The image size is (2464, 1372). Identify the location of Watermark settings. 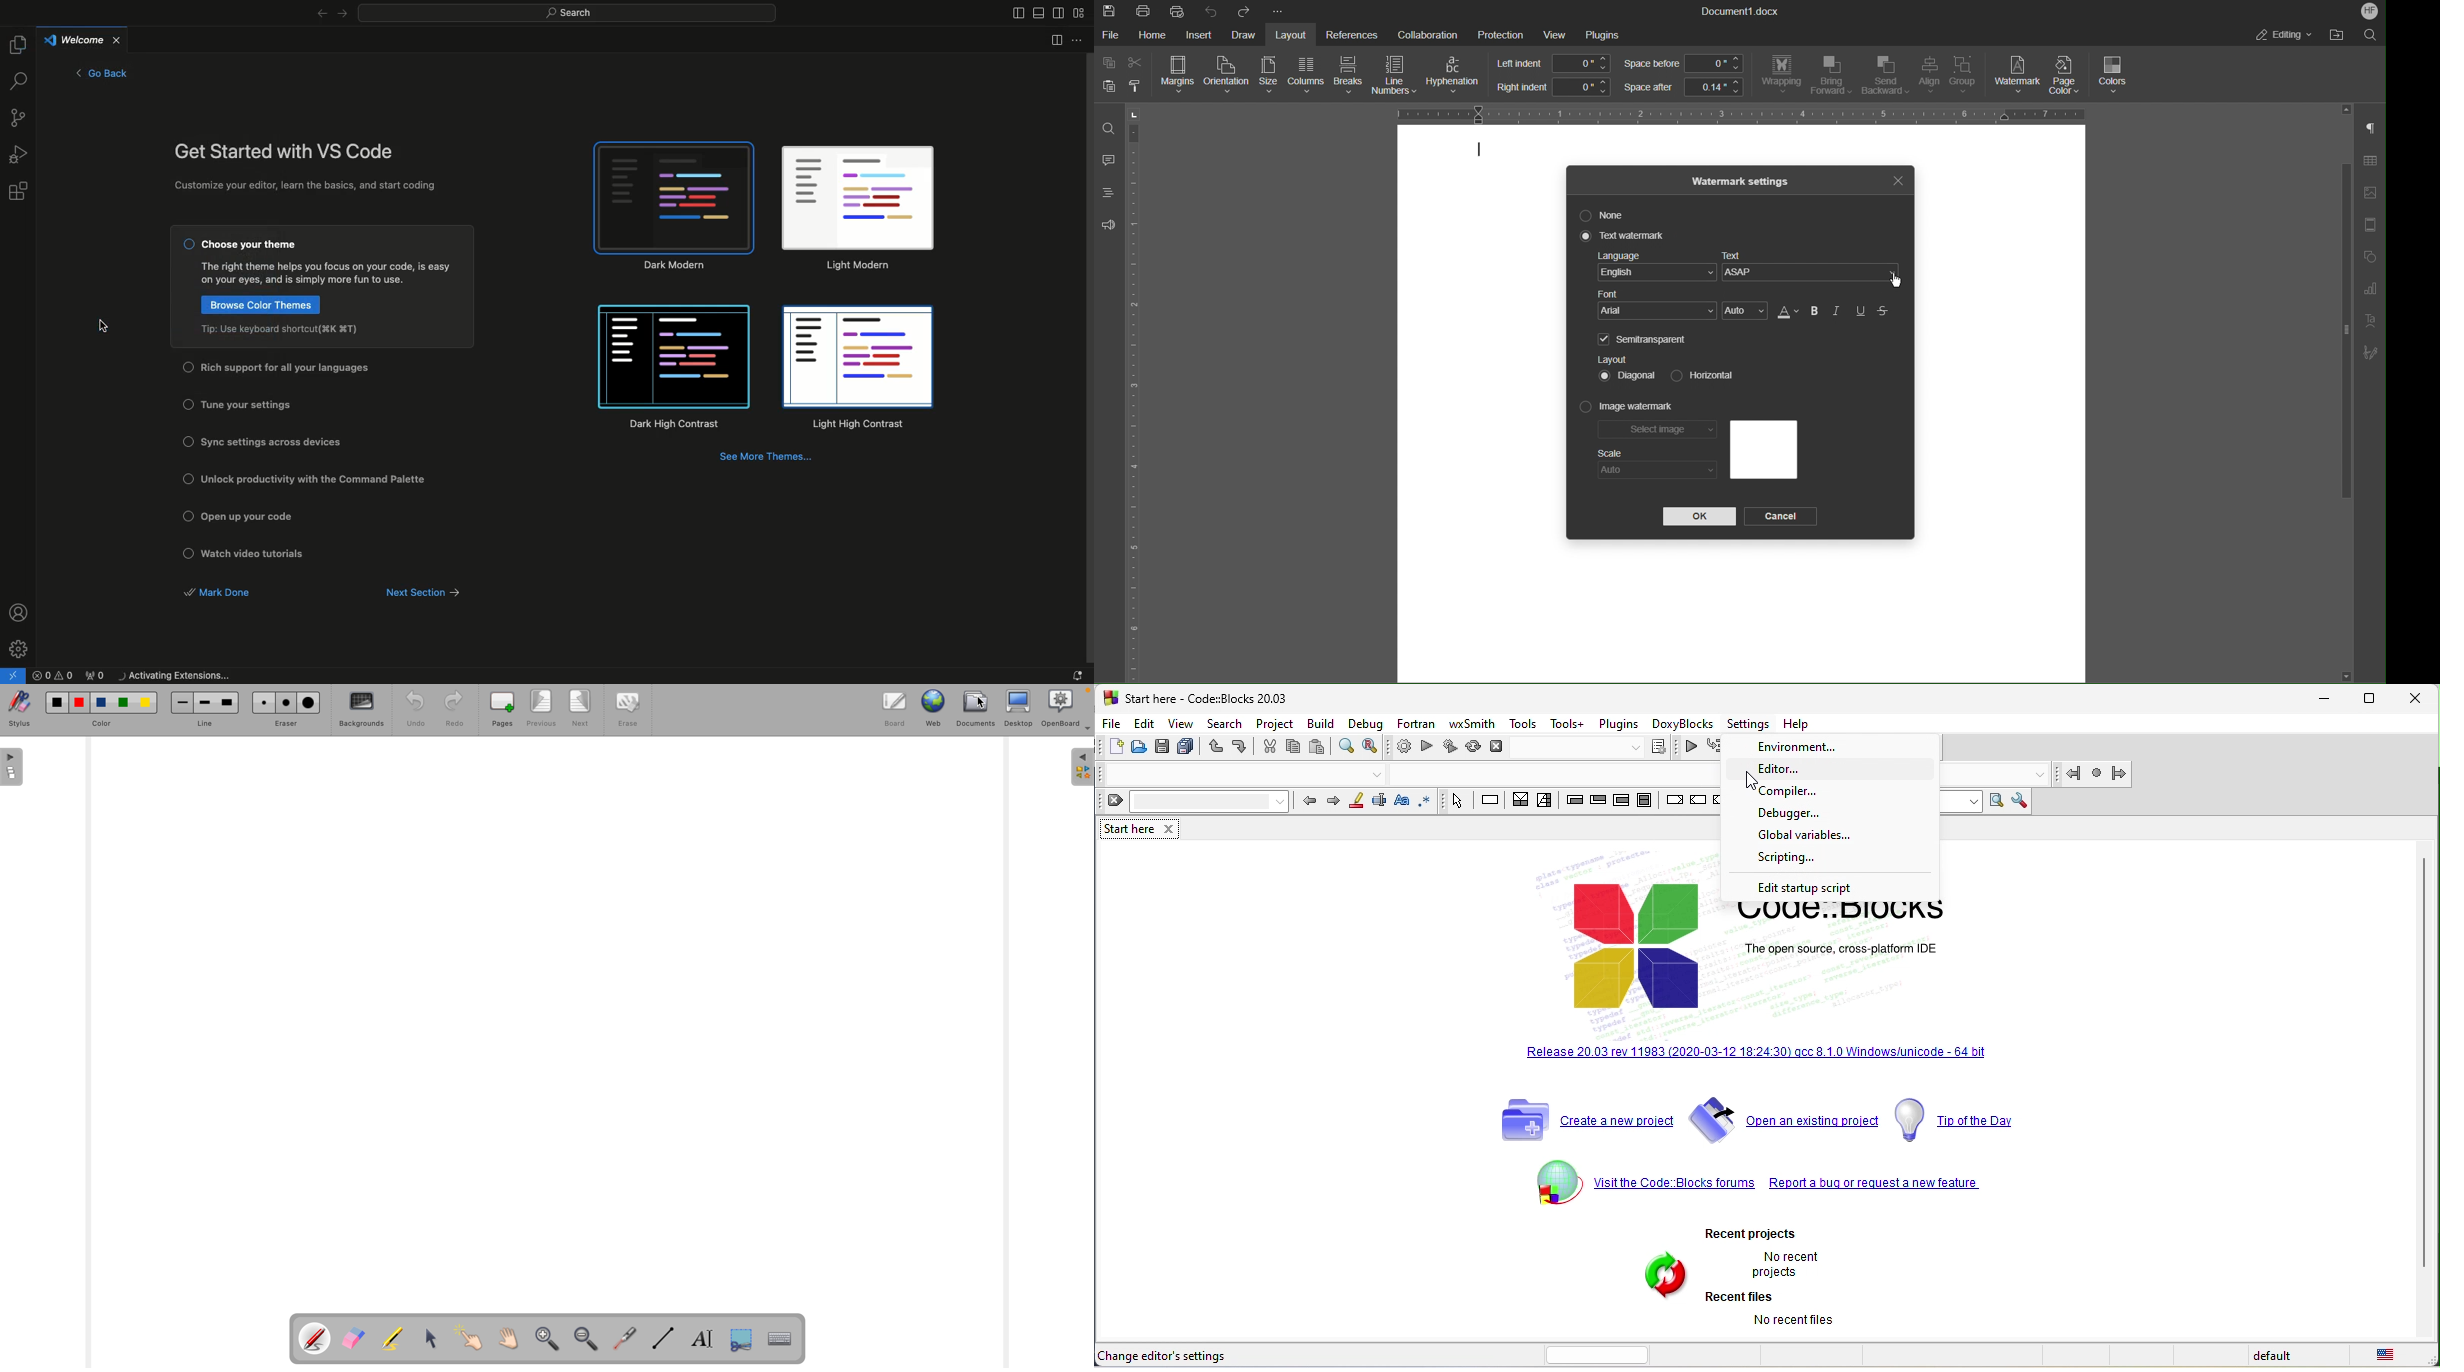
(1742, 180).